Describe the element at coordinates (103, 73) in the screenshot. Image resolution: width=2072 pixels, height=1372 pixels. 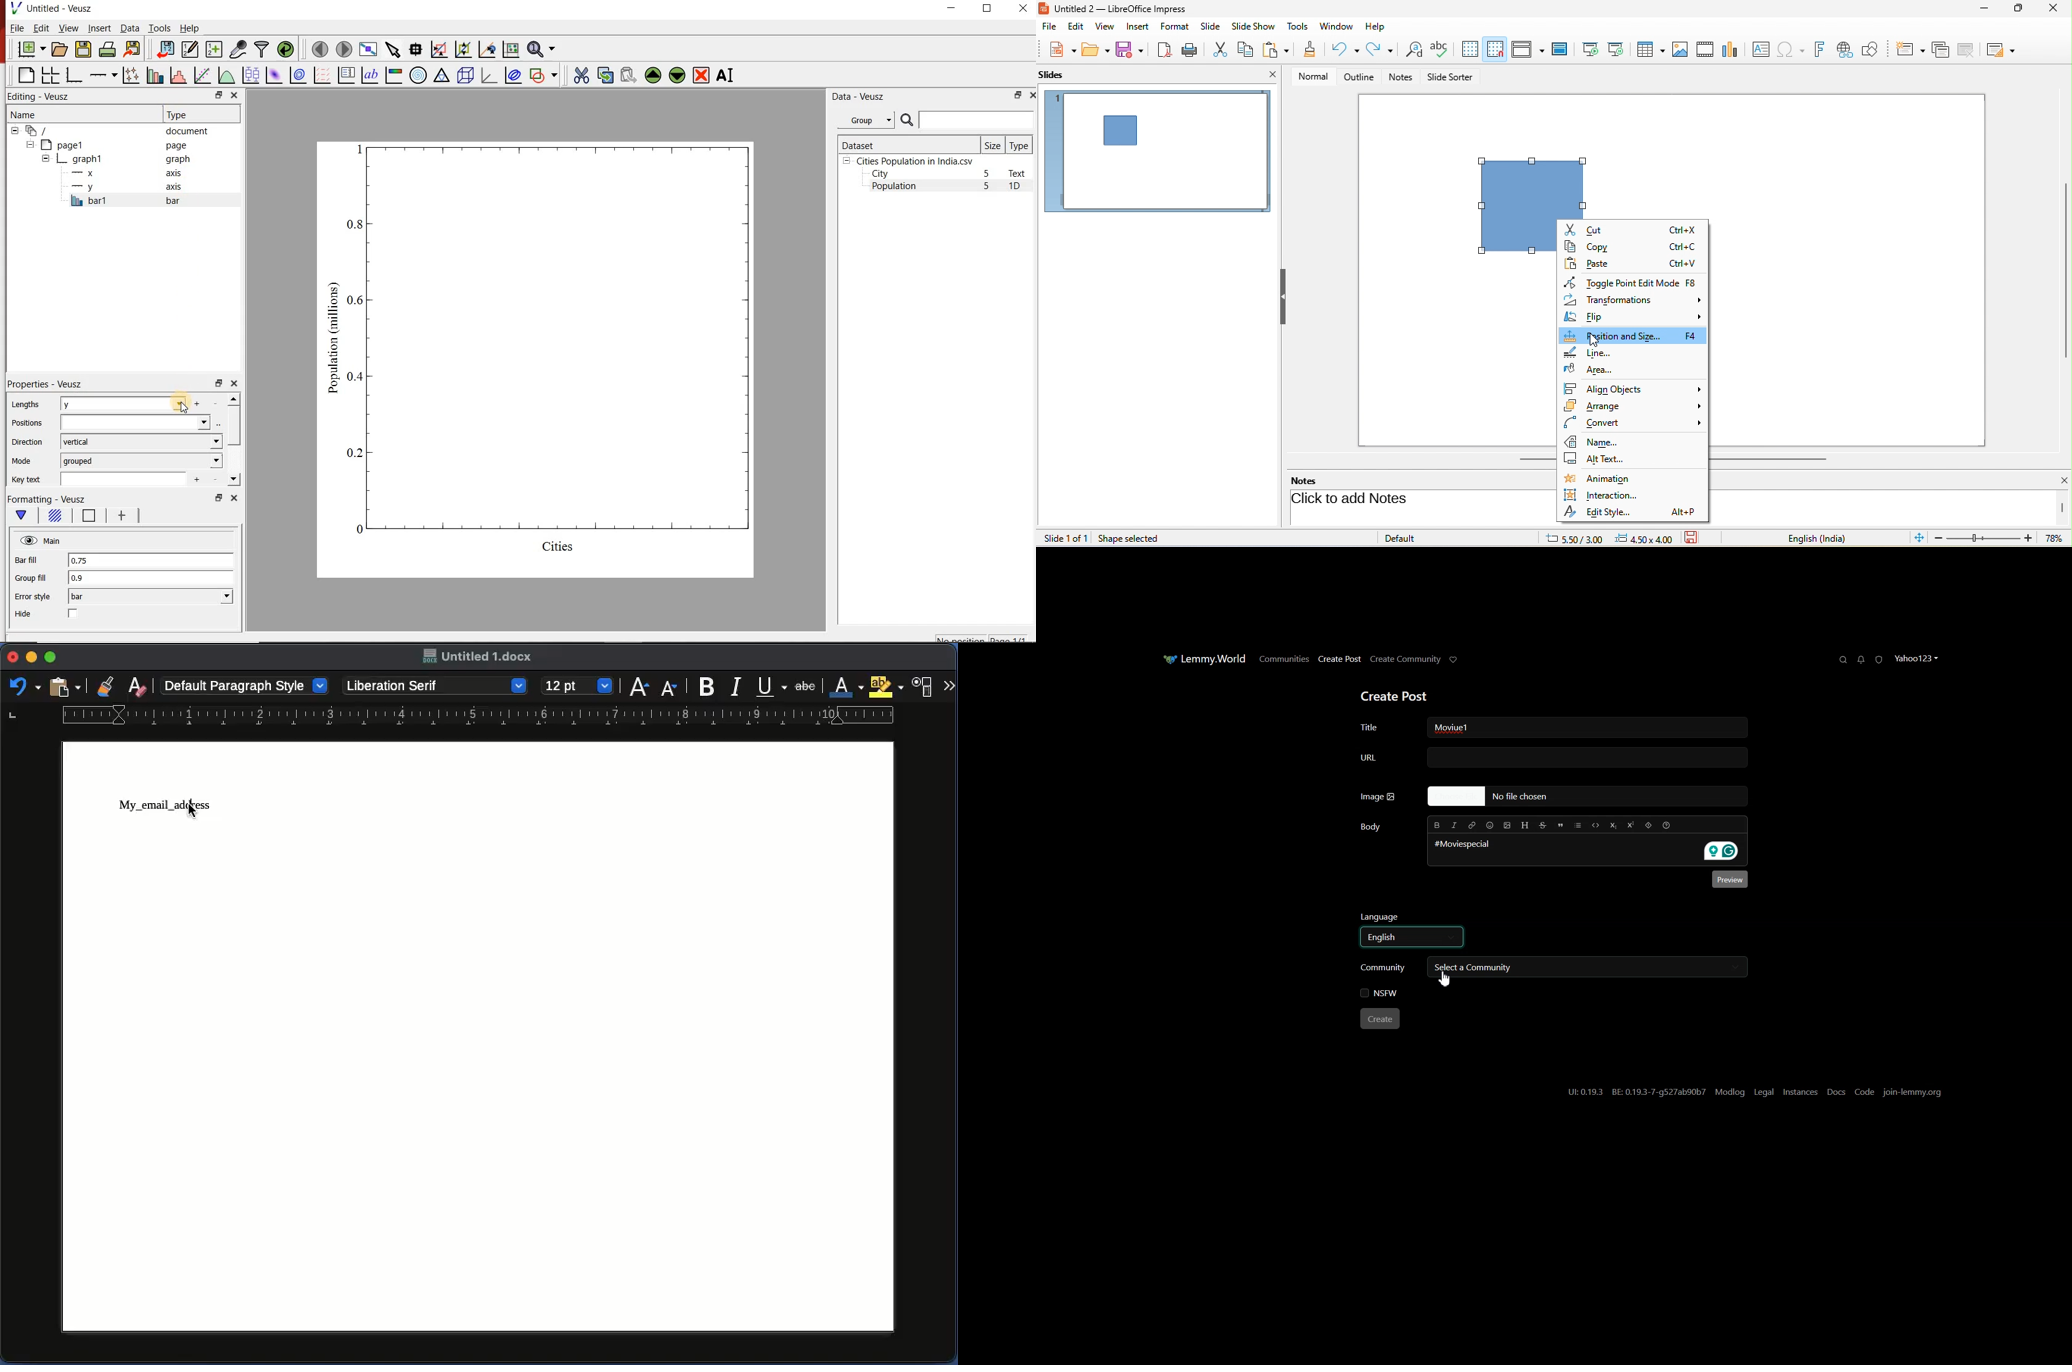
I see `Add an axis to the plot` at that location.